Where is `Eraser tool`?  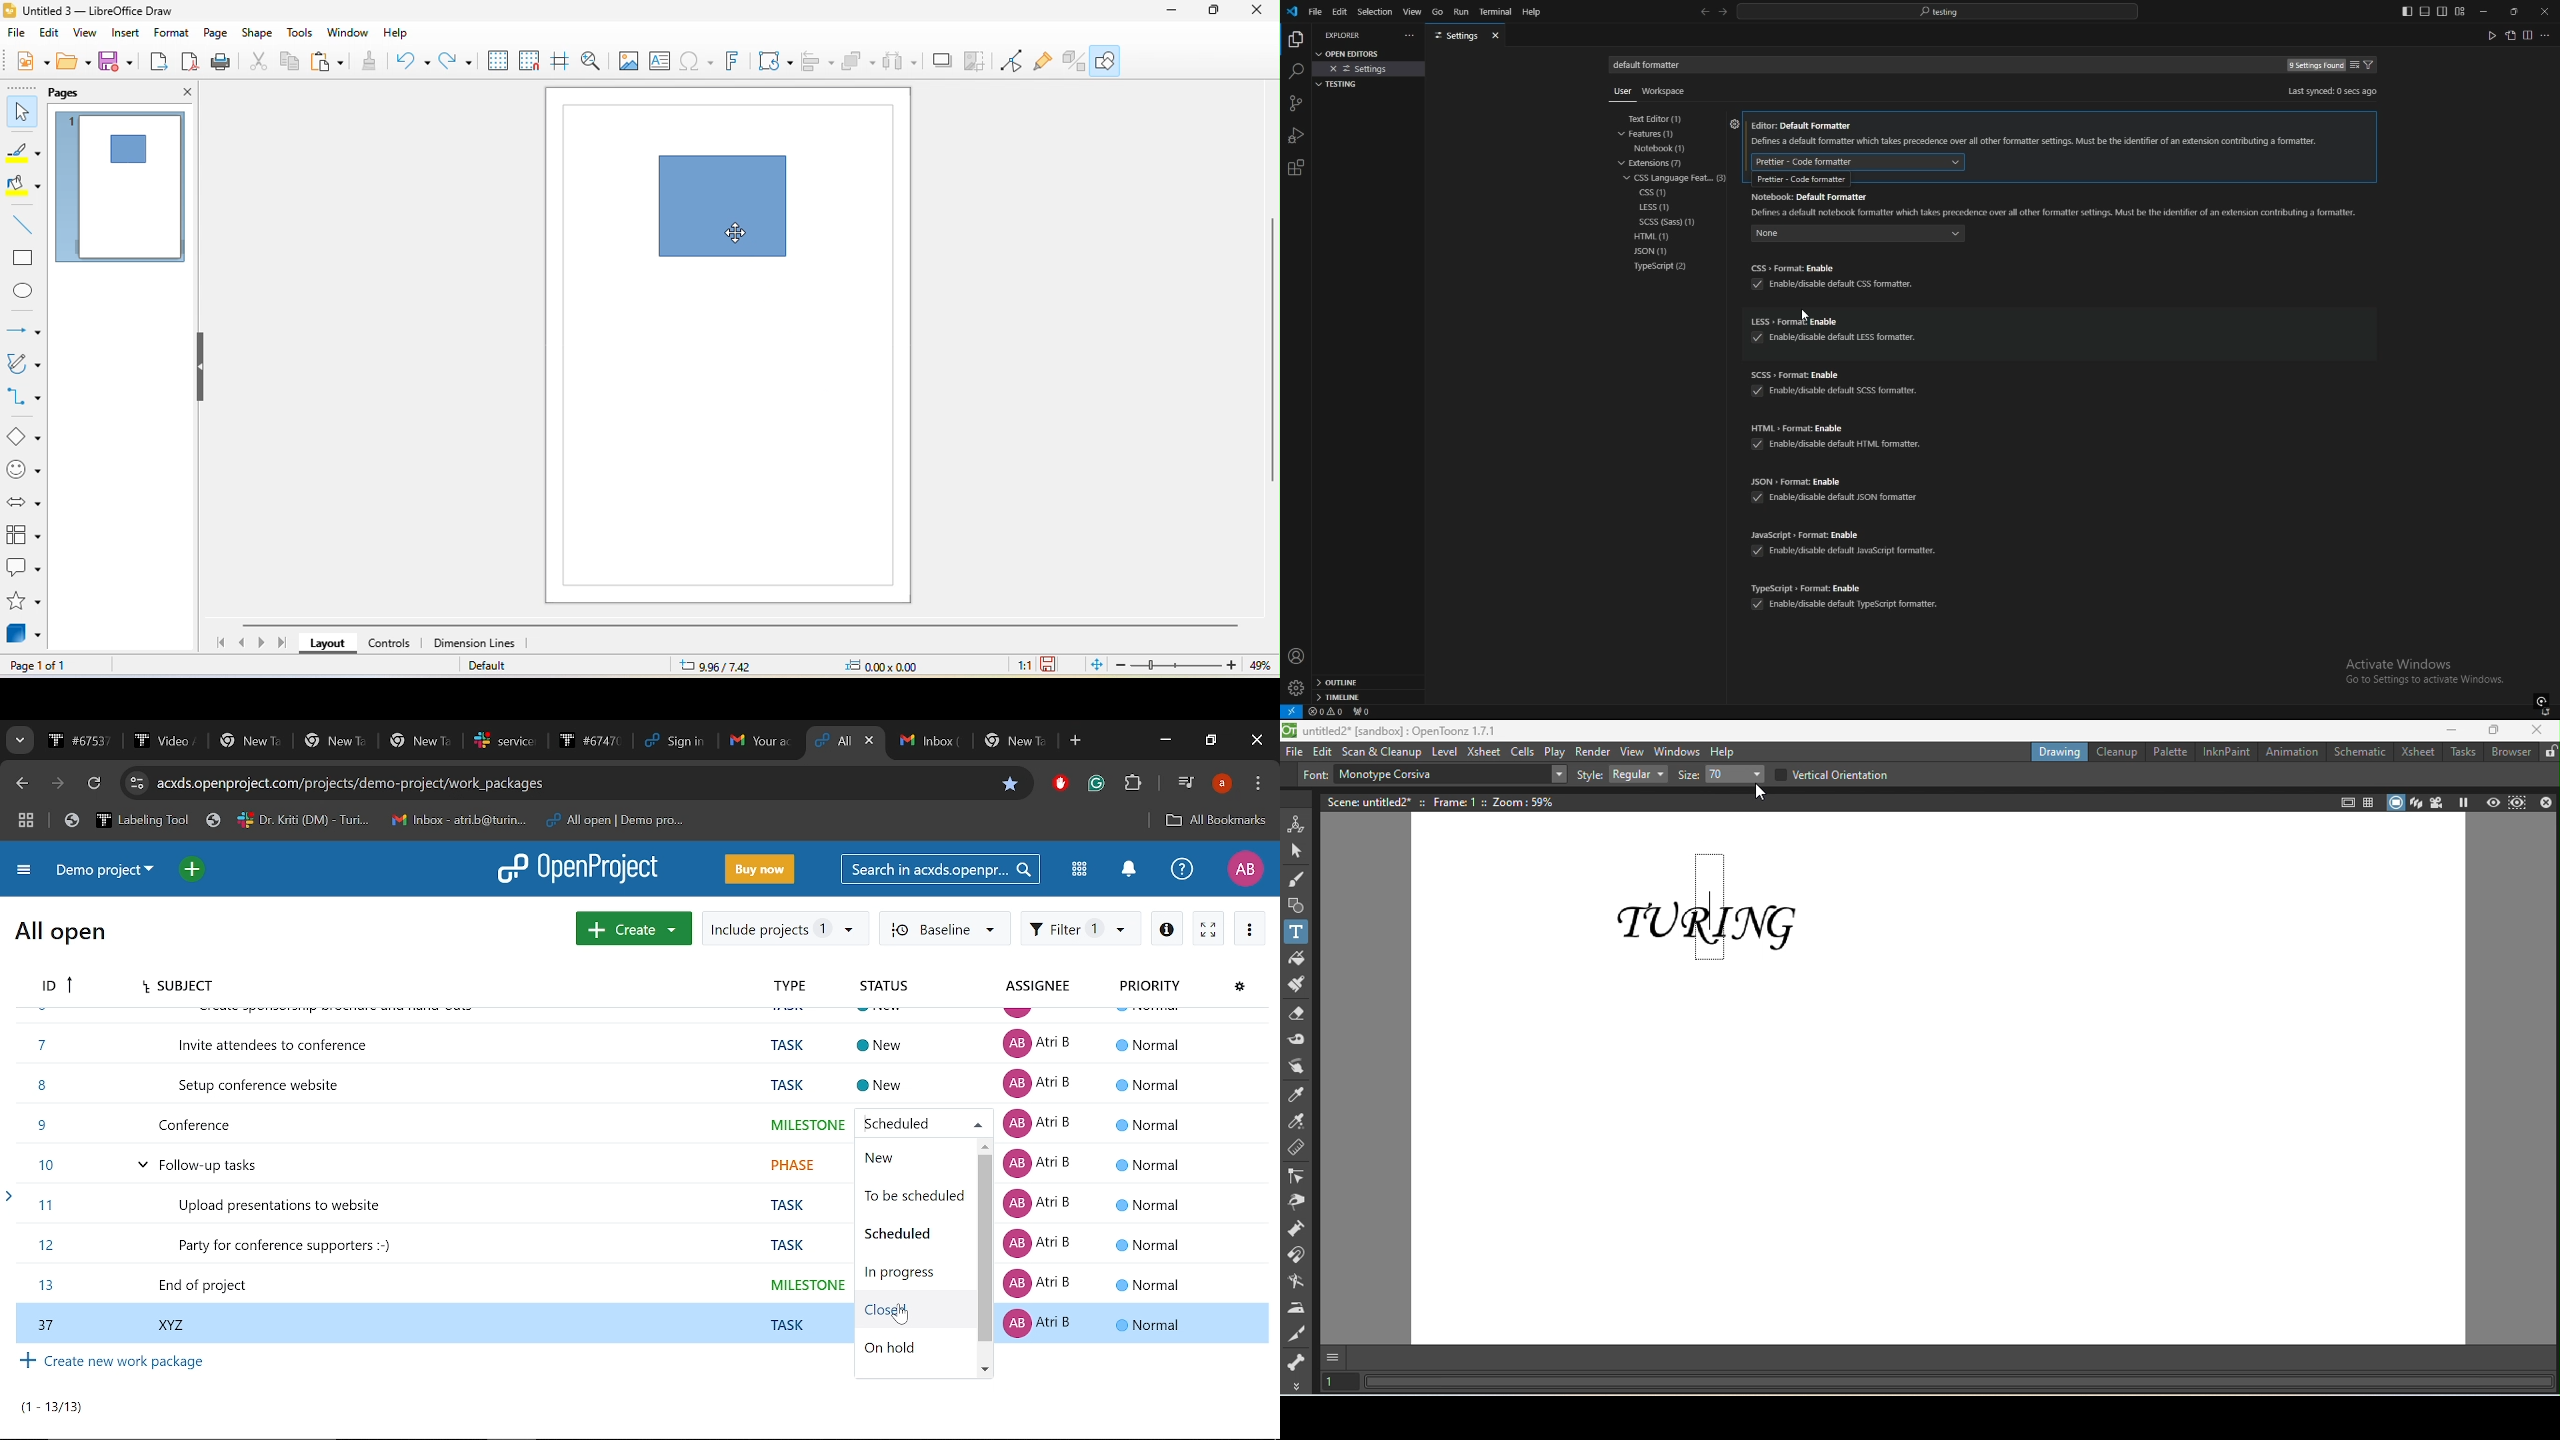 Eraser tool is located at coordinates (1298, 1011).